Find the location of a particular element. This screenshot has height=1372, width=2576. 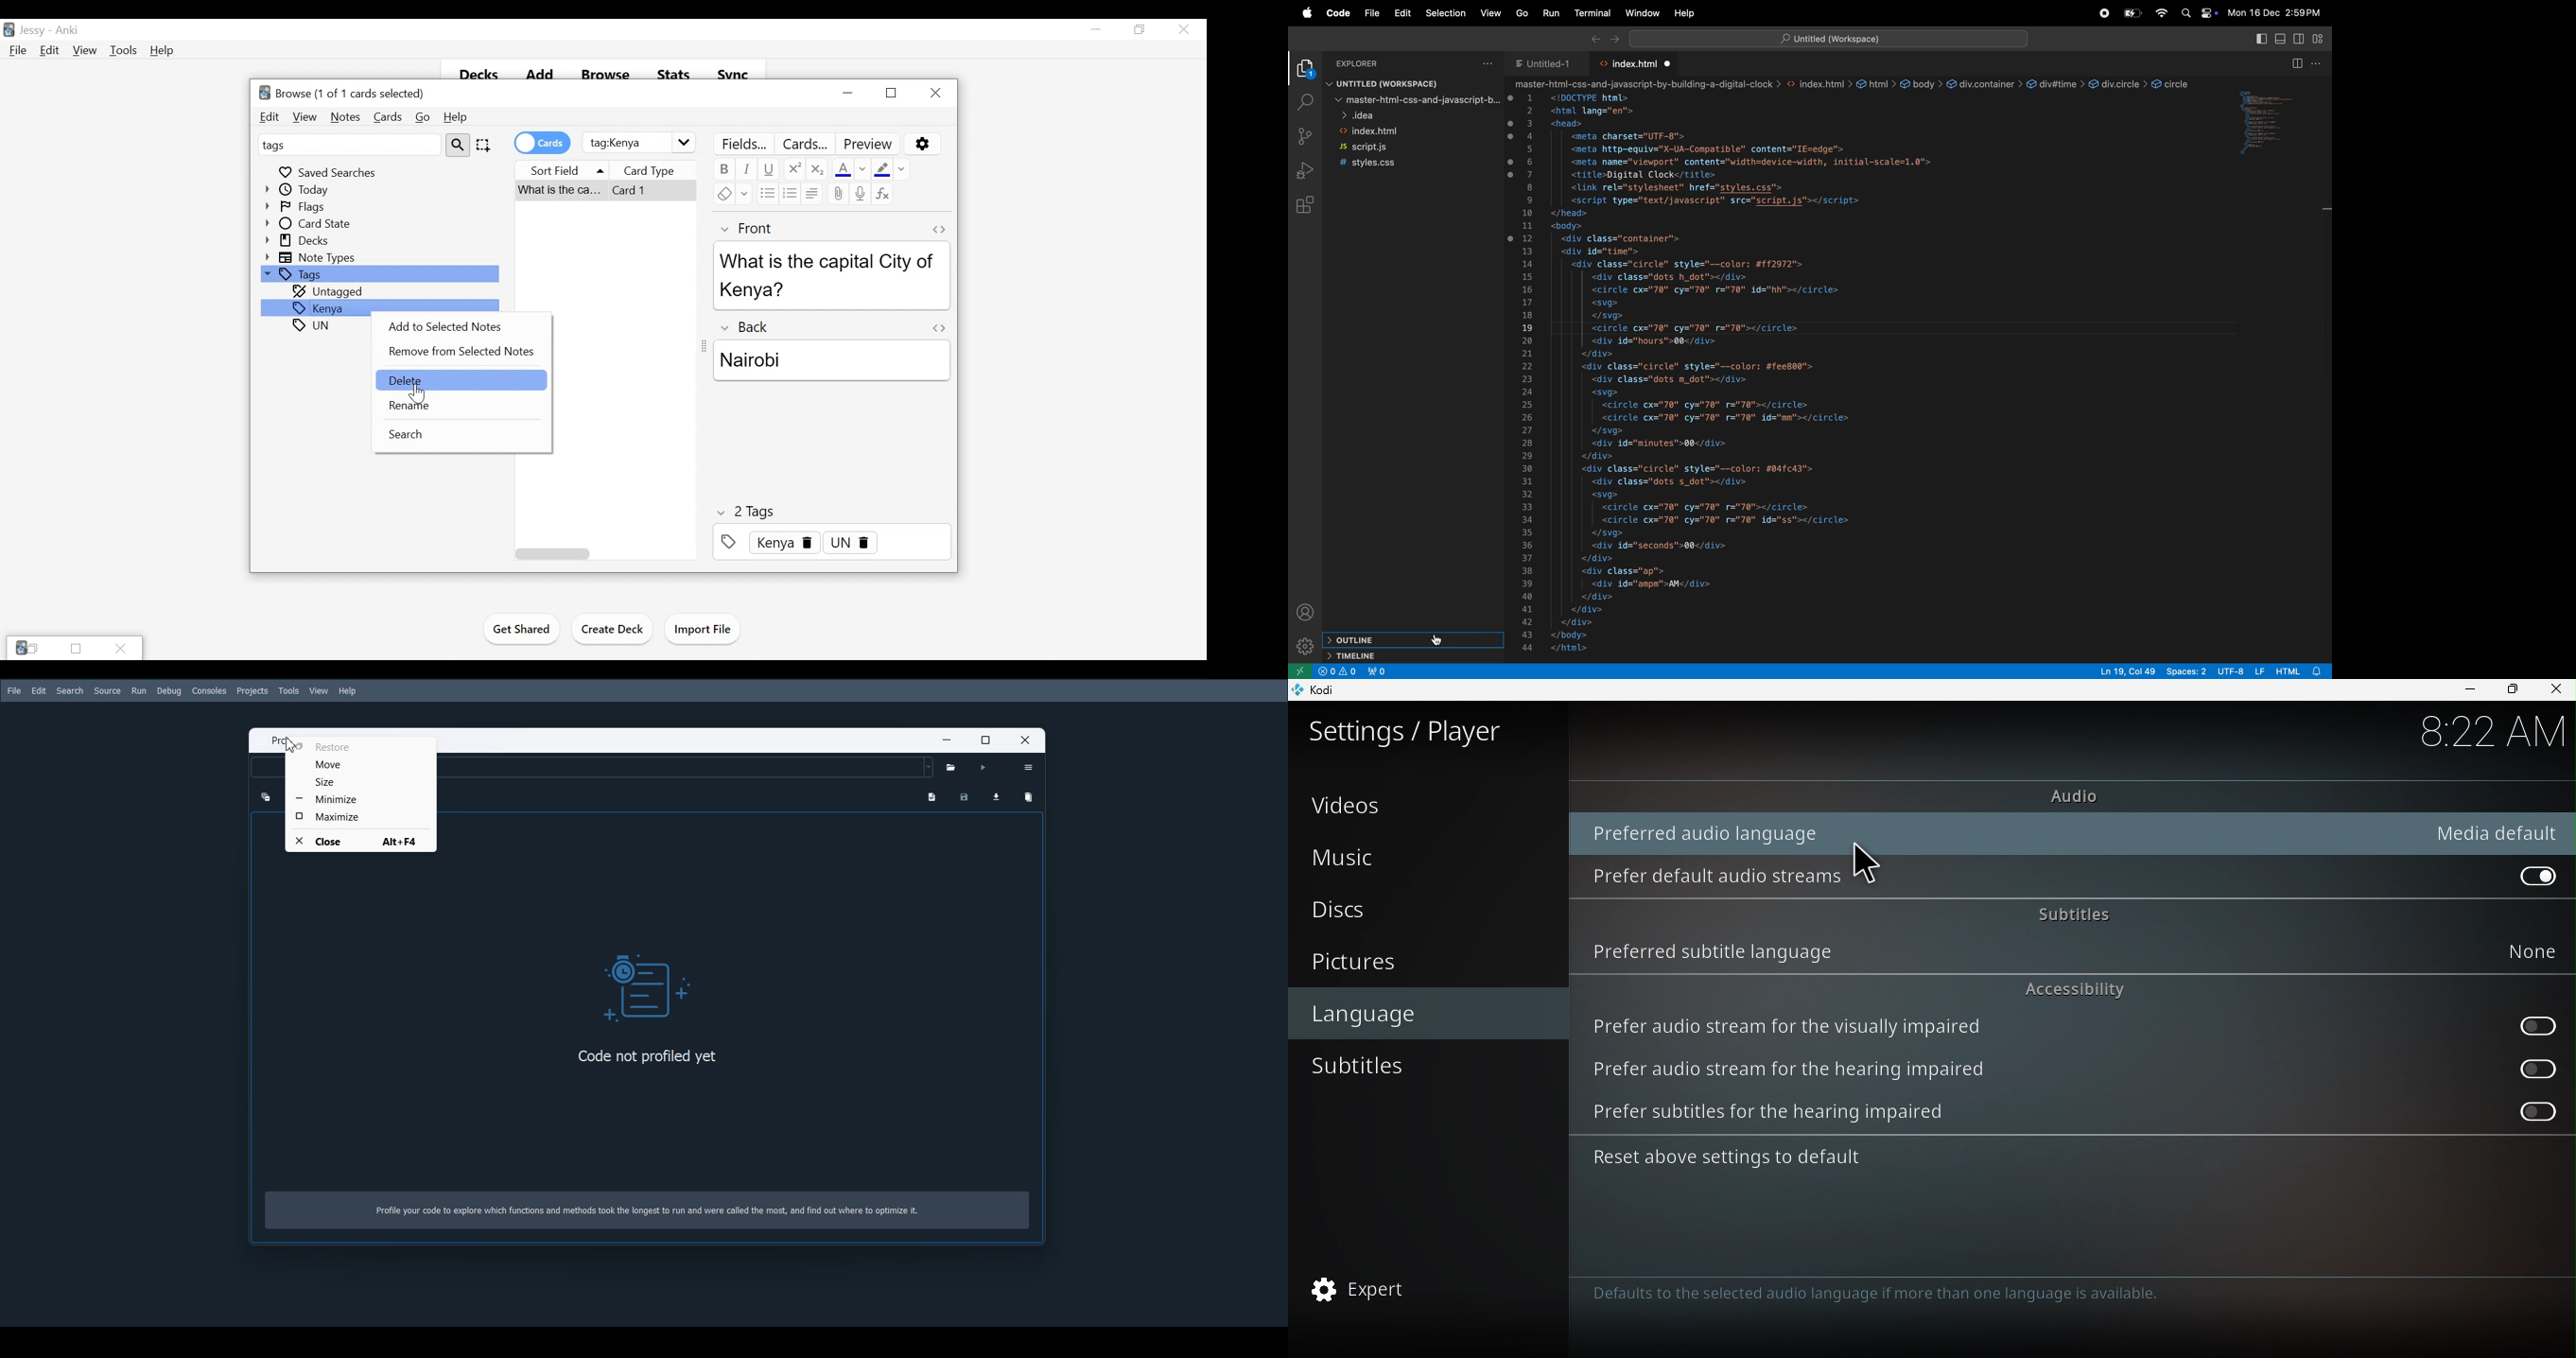

cursor is located at coordinates (1871, 868).